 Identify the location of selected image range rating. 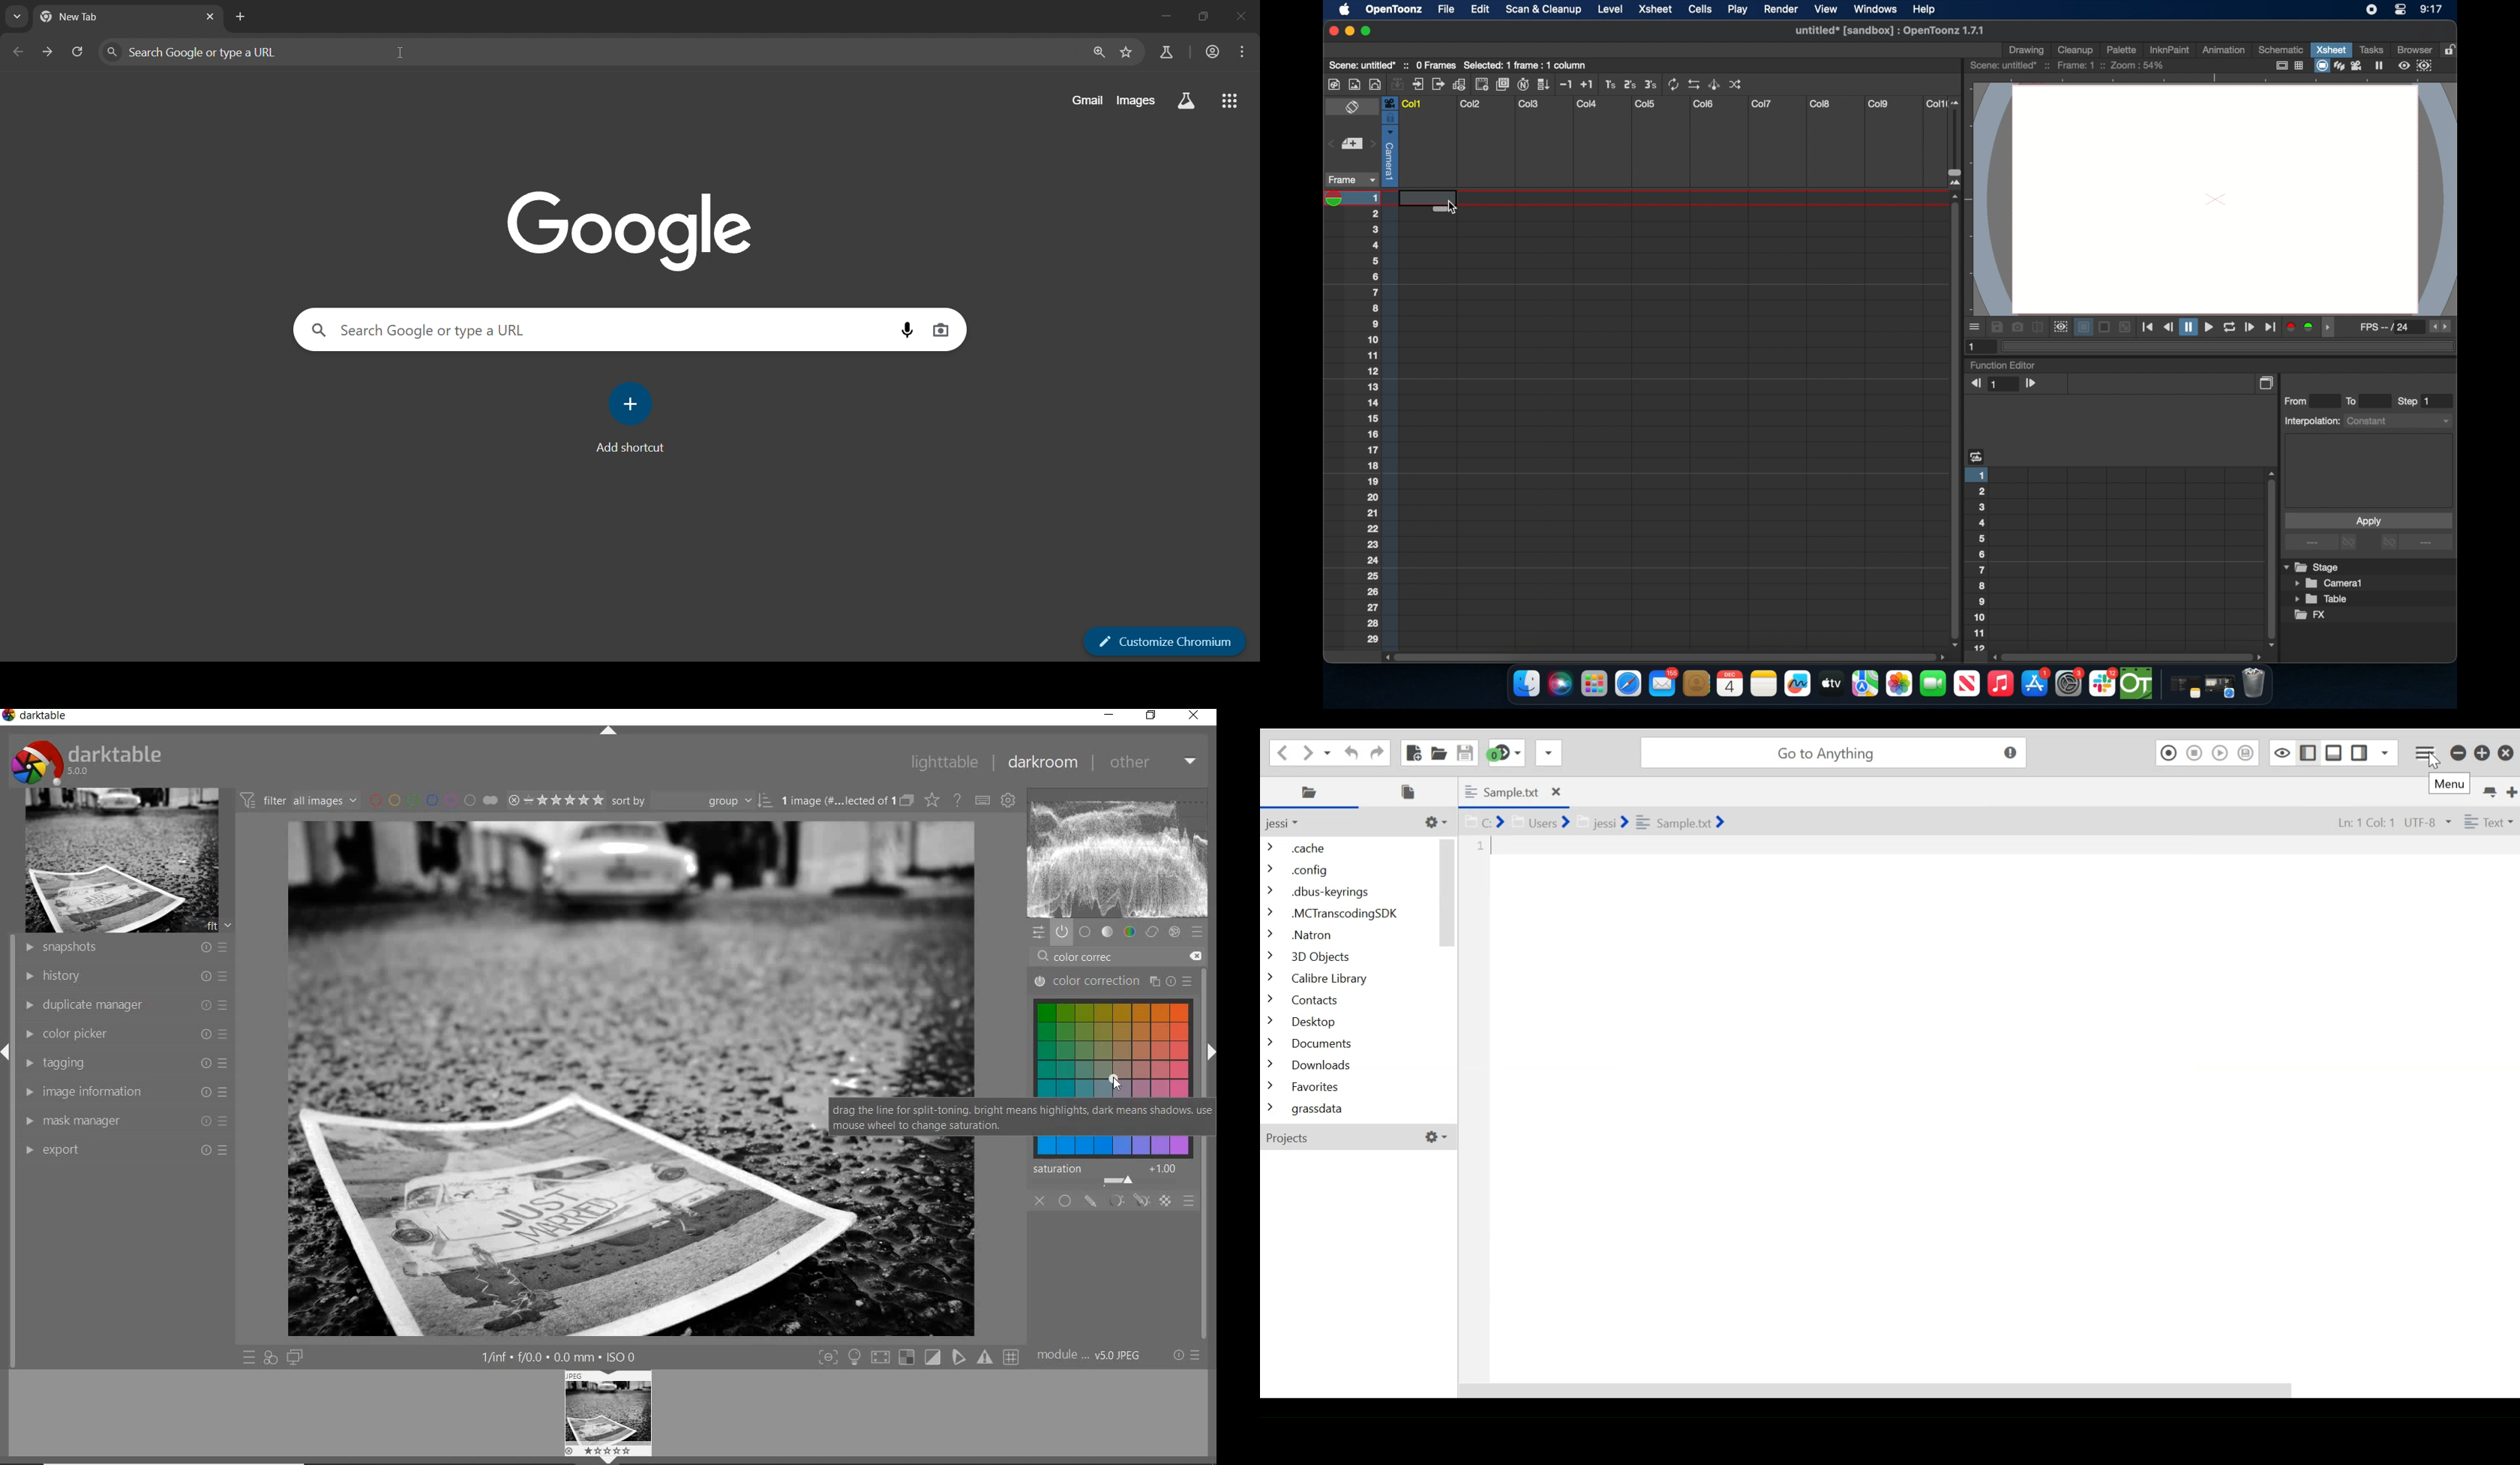
(553, 800).